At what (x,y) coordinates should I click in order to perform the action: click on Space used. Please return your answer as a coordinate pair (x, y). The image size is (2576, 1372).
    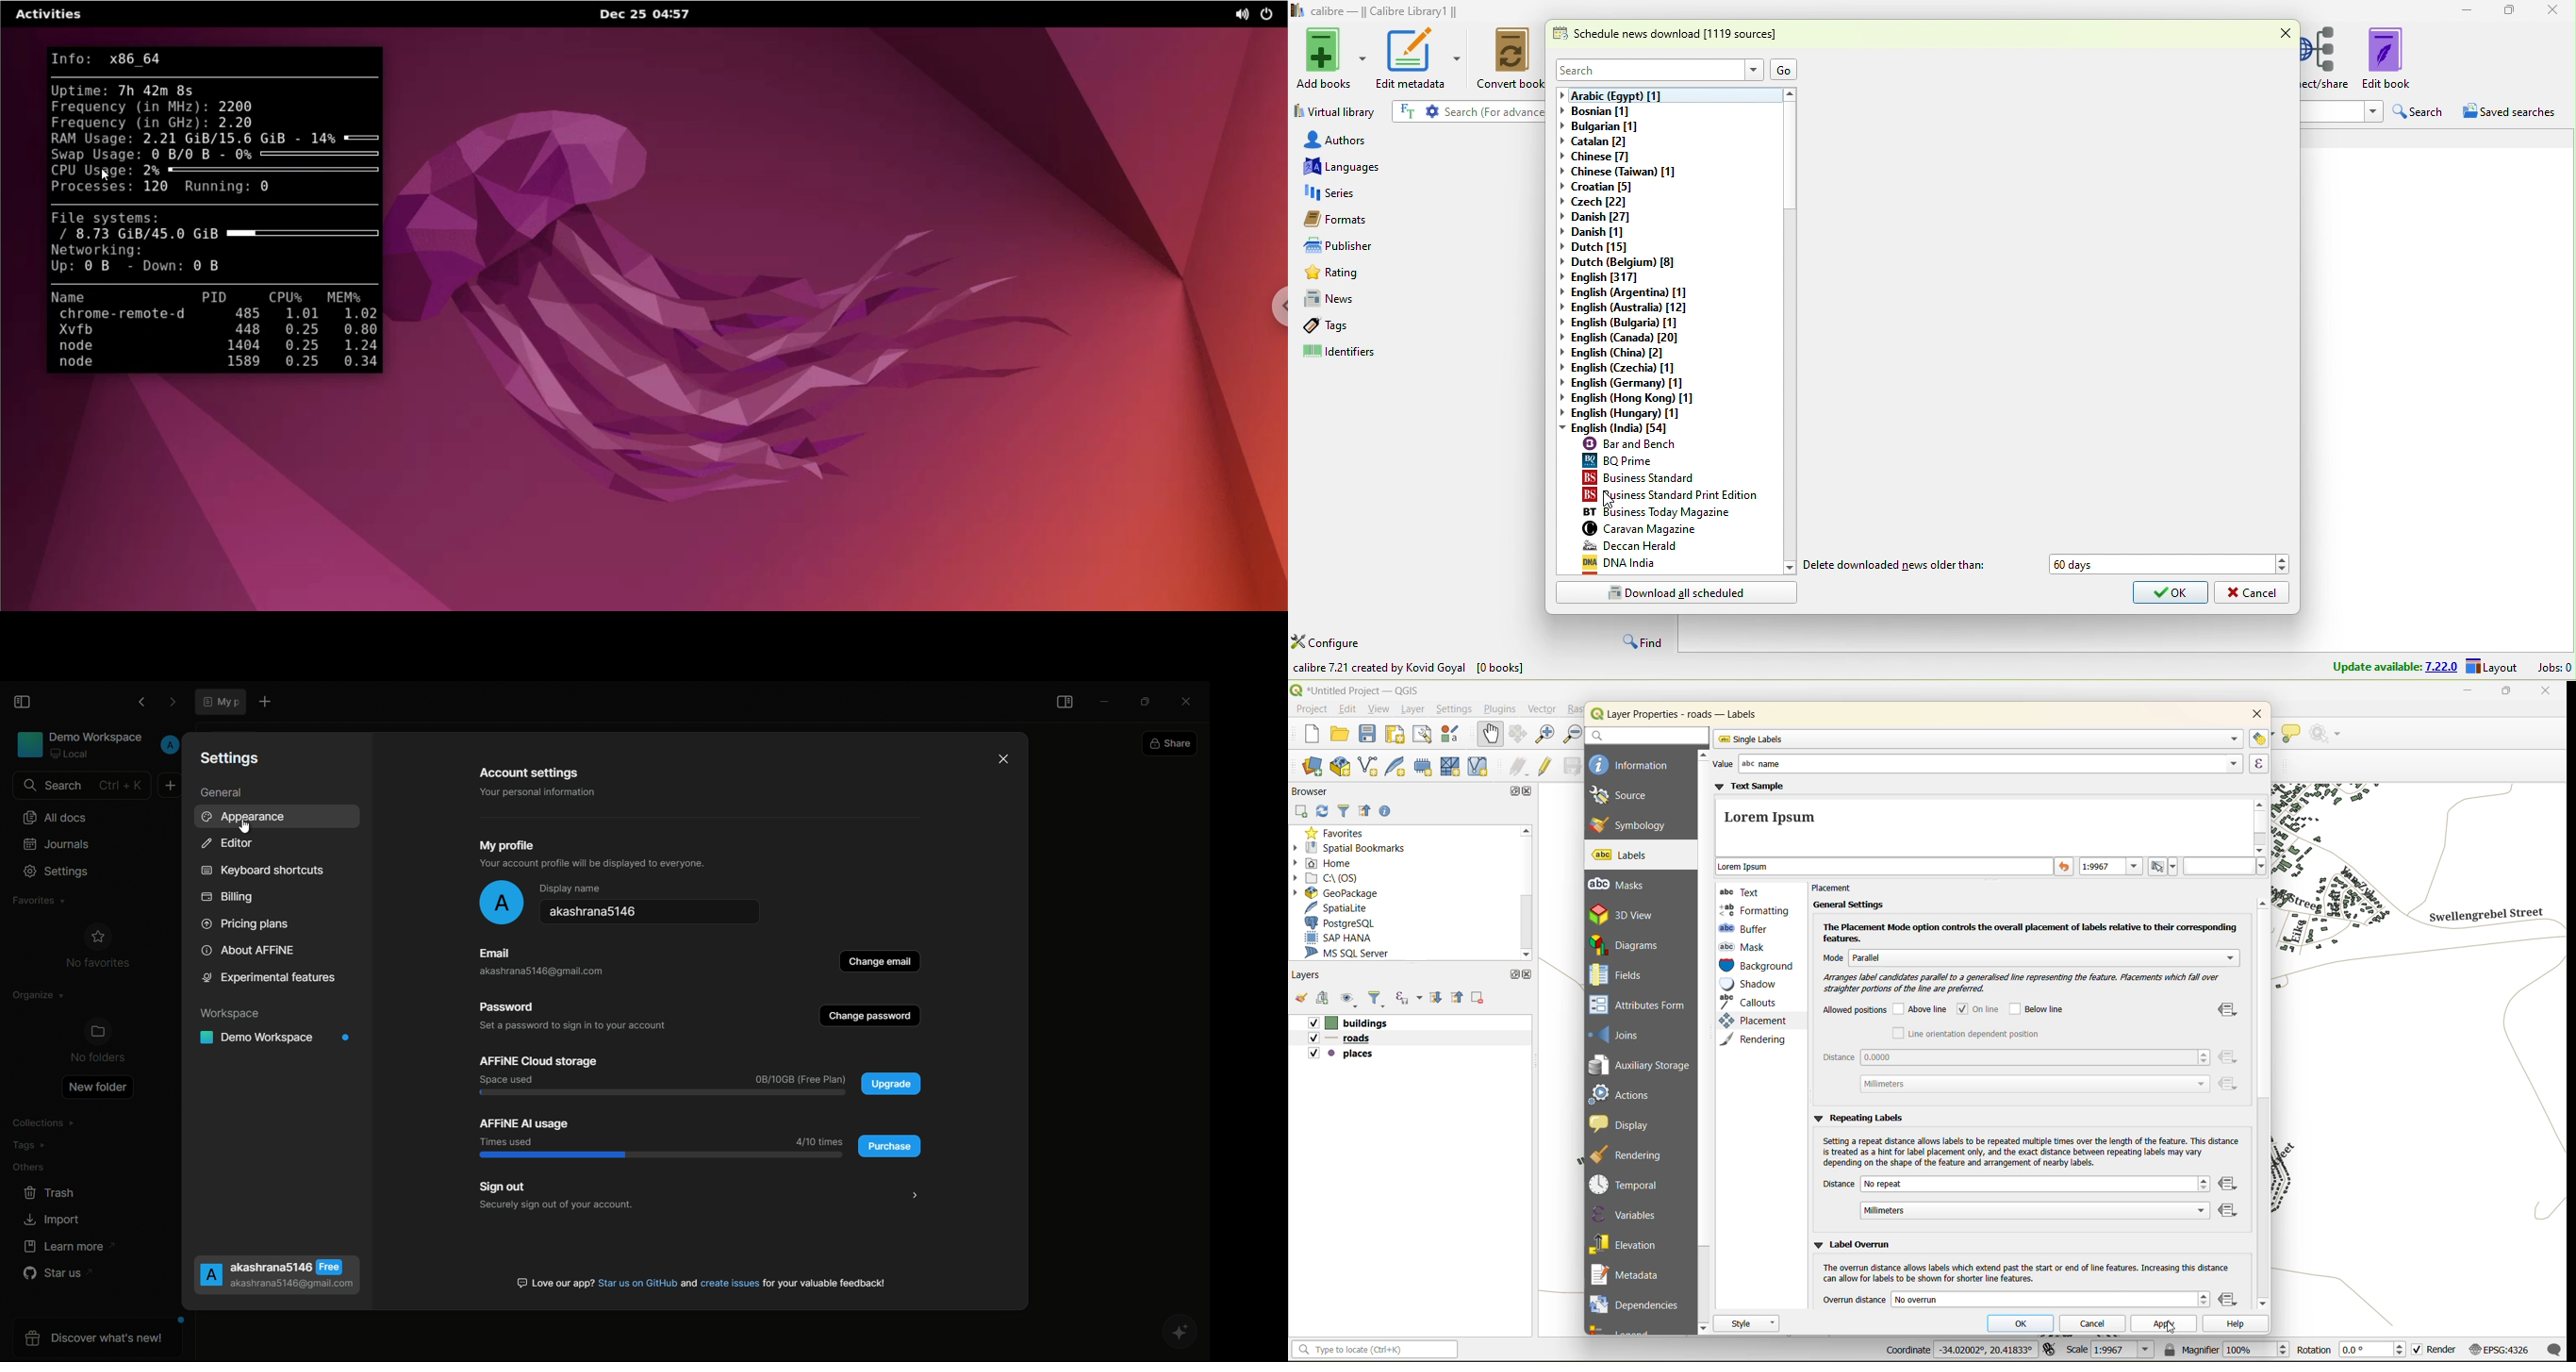
    Looking at the image, I should click on (509, 1080).